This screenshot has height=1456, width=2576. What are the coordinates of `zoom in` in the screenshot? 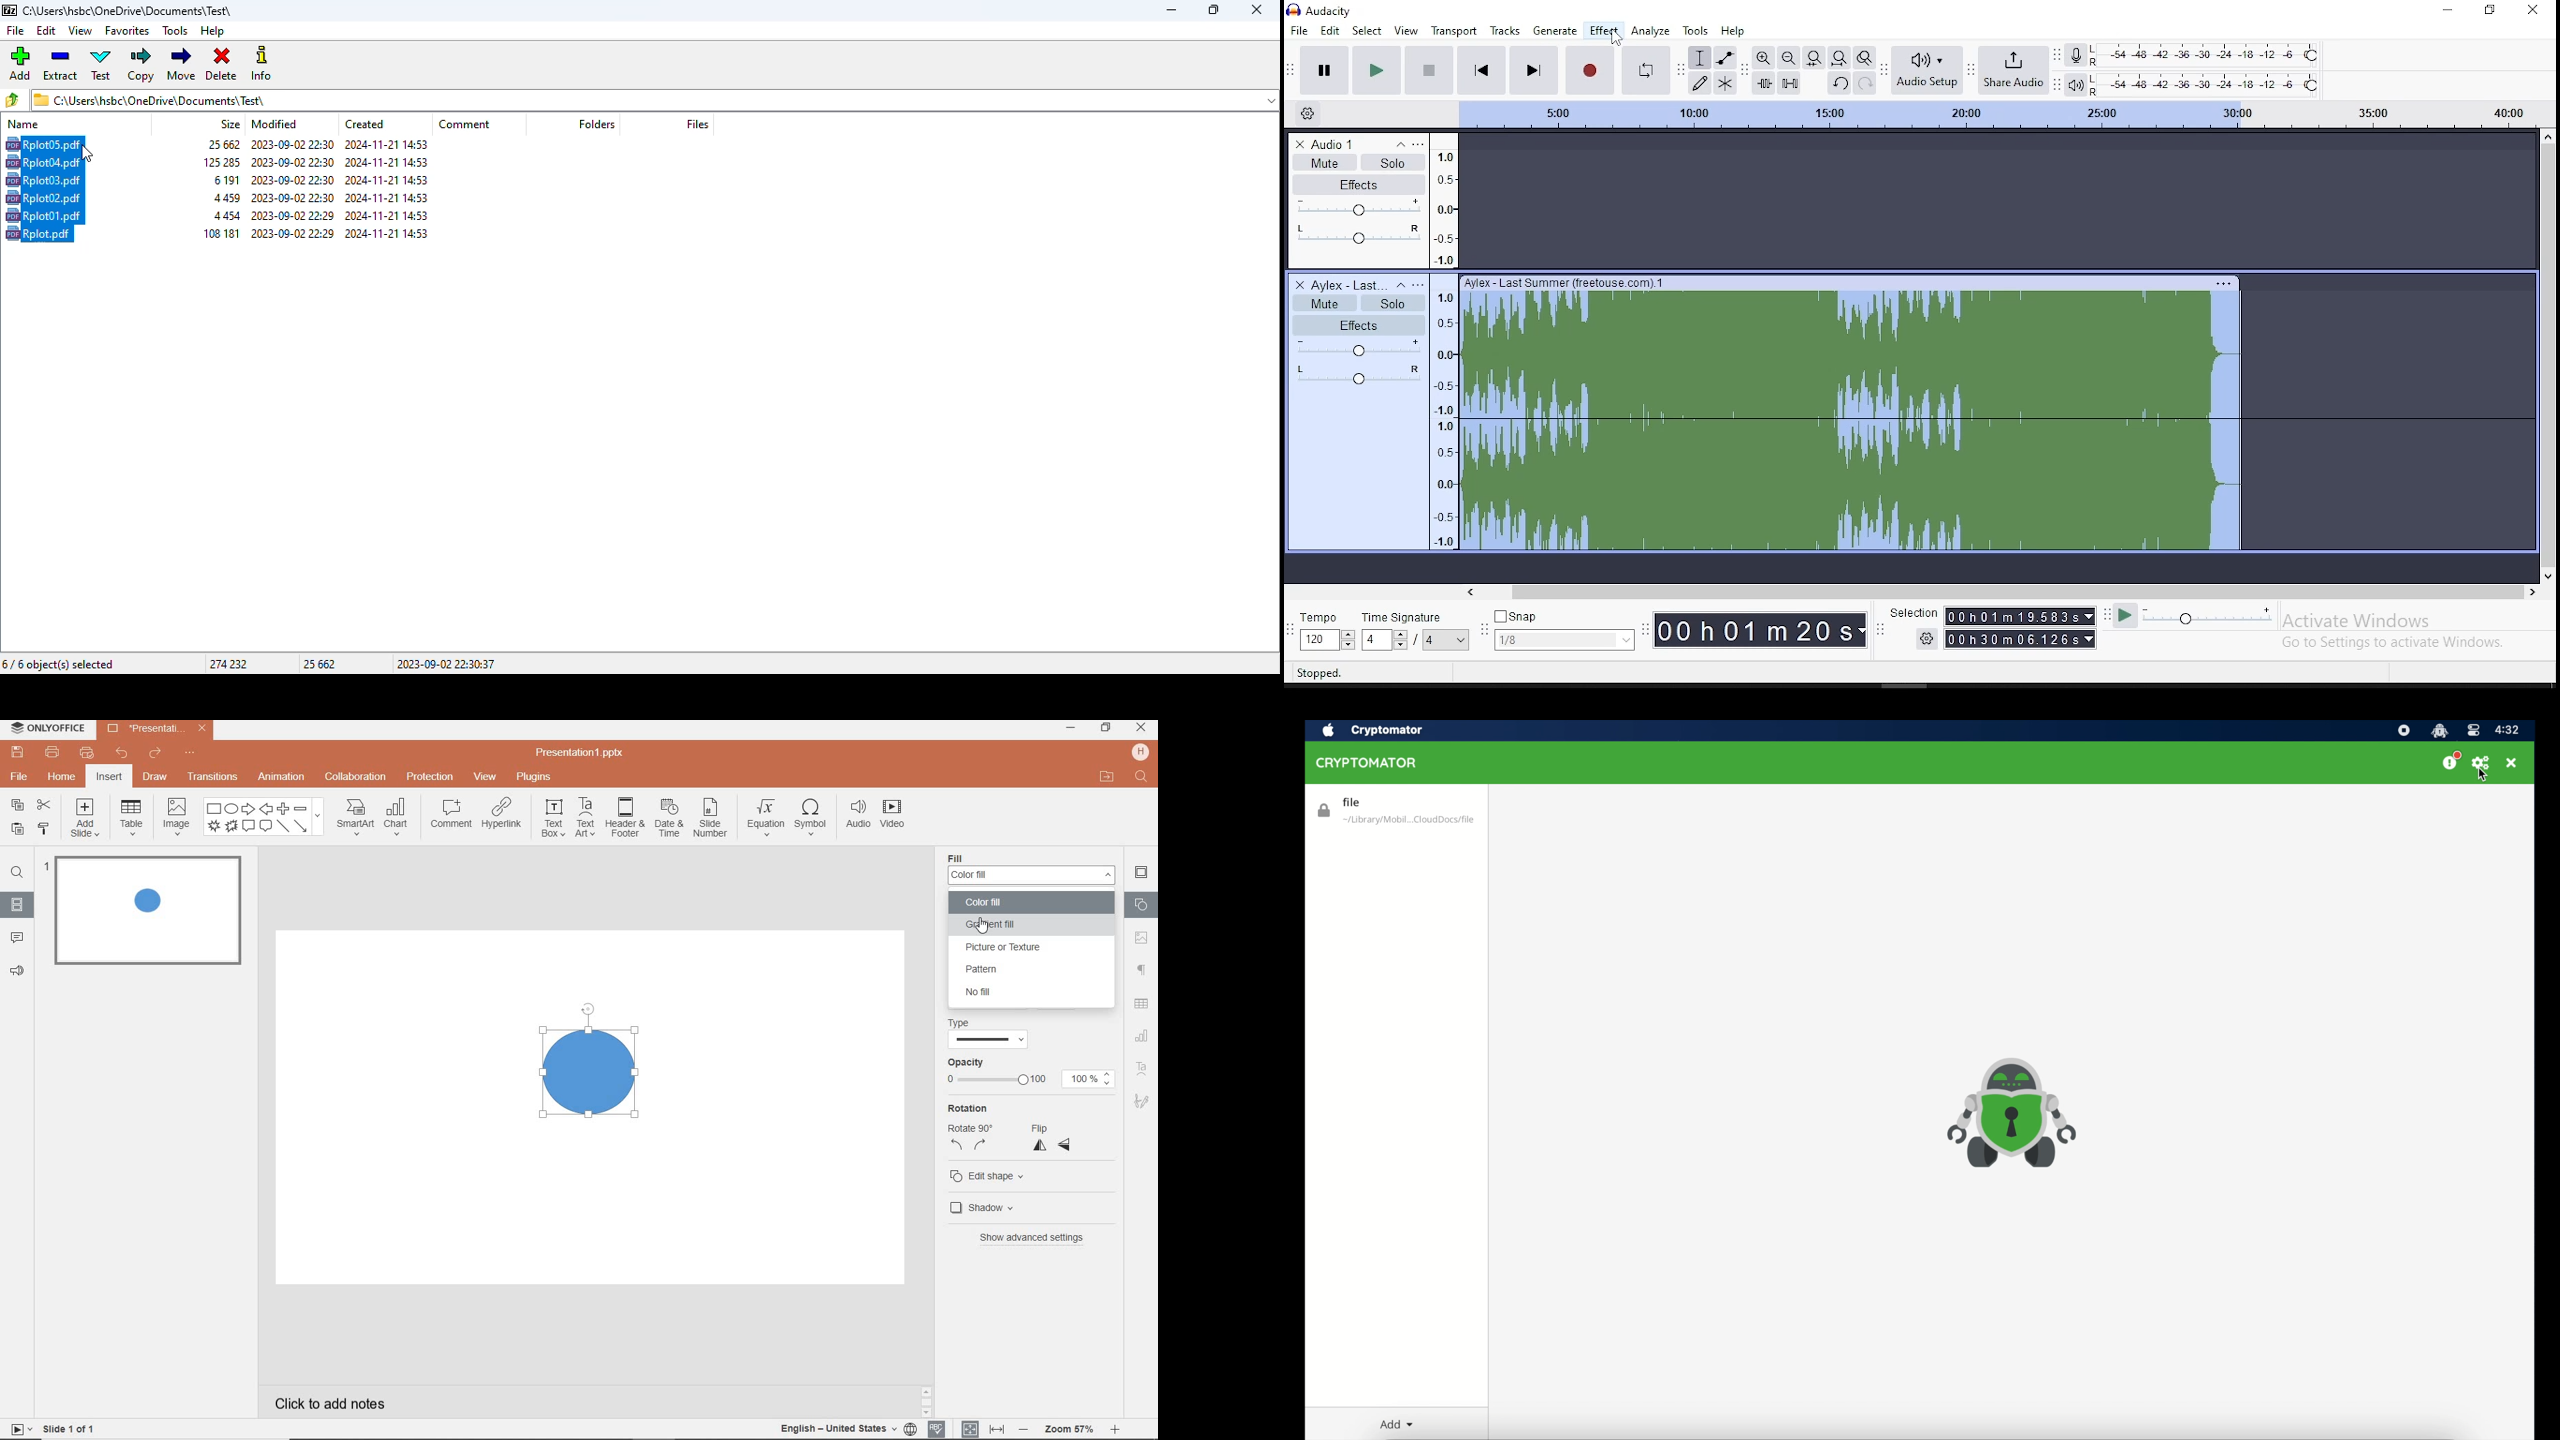 It's located at (1763, 57).